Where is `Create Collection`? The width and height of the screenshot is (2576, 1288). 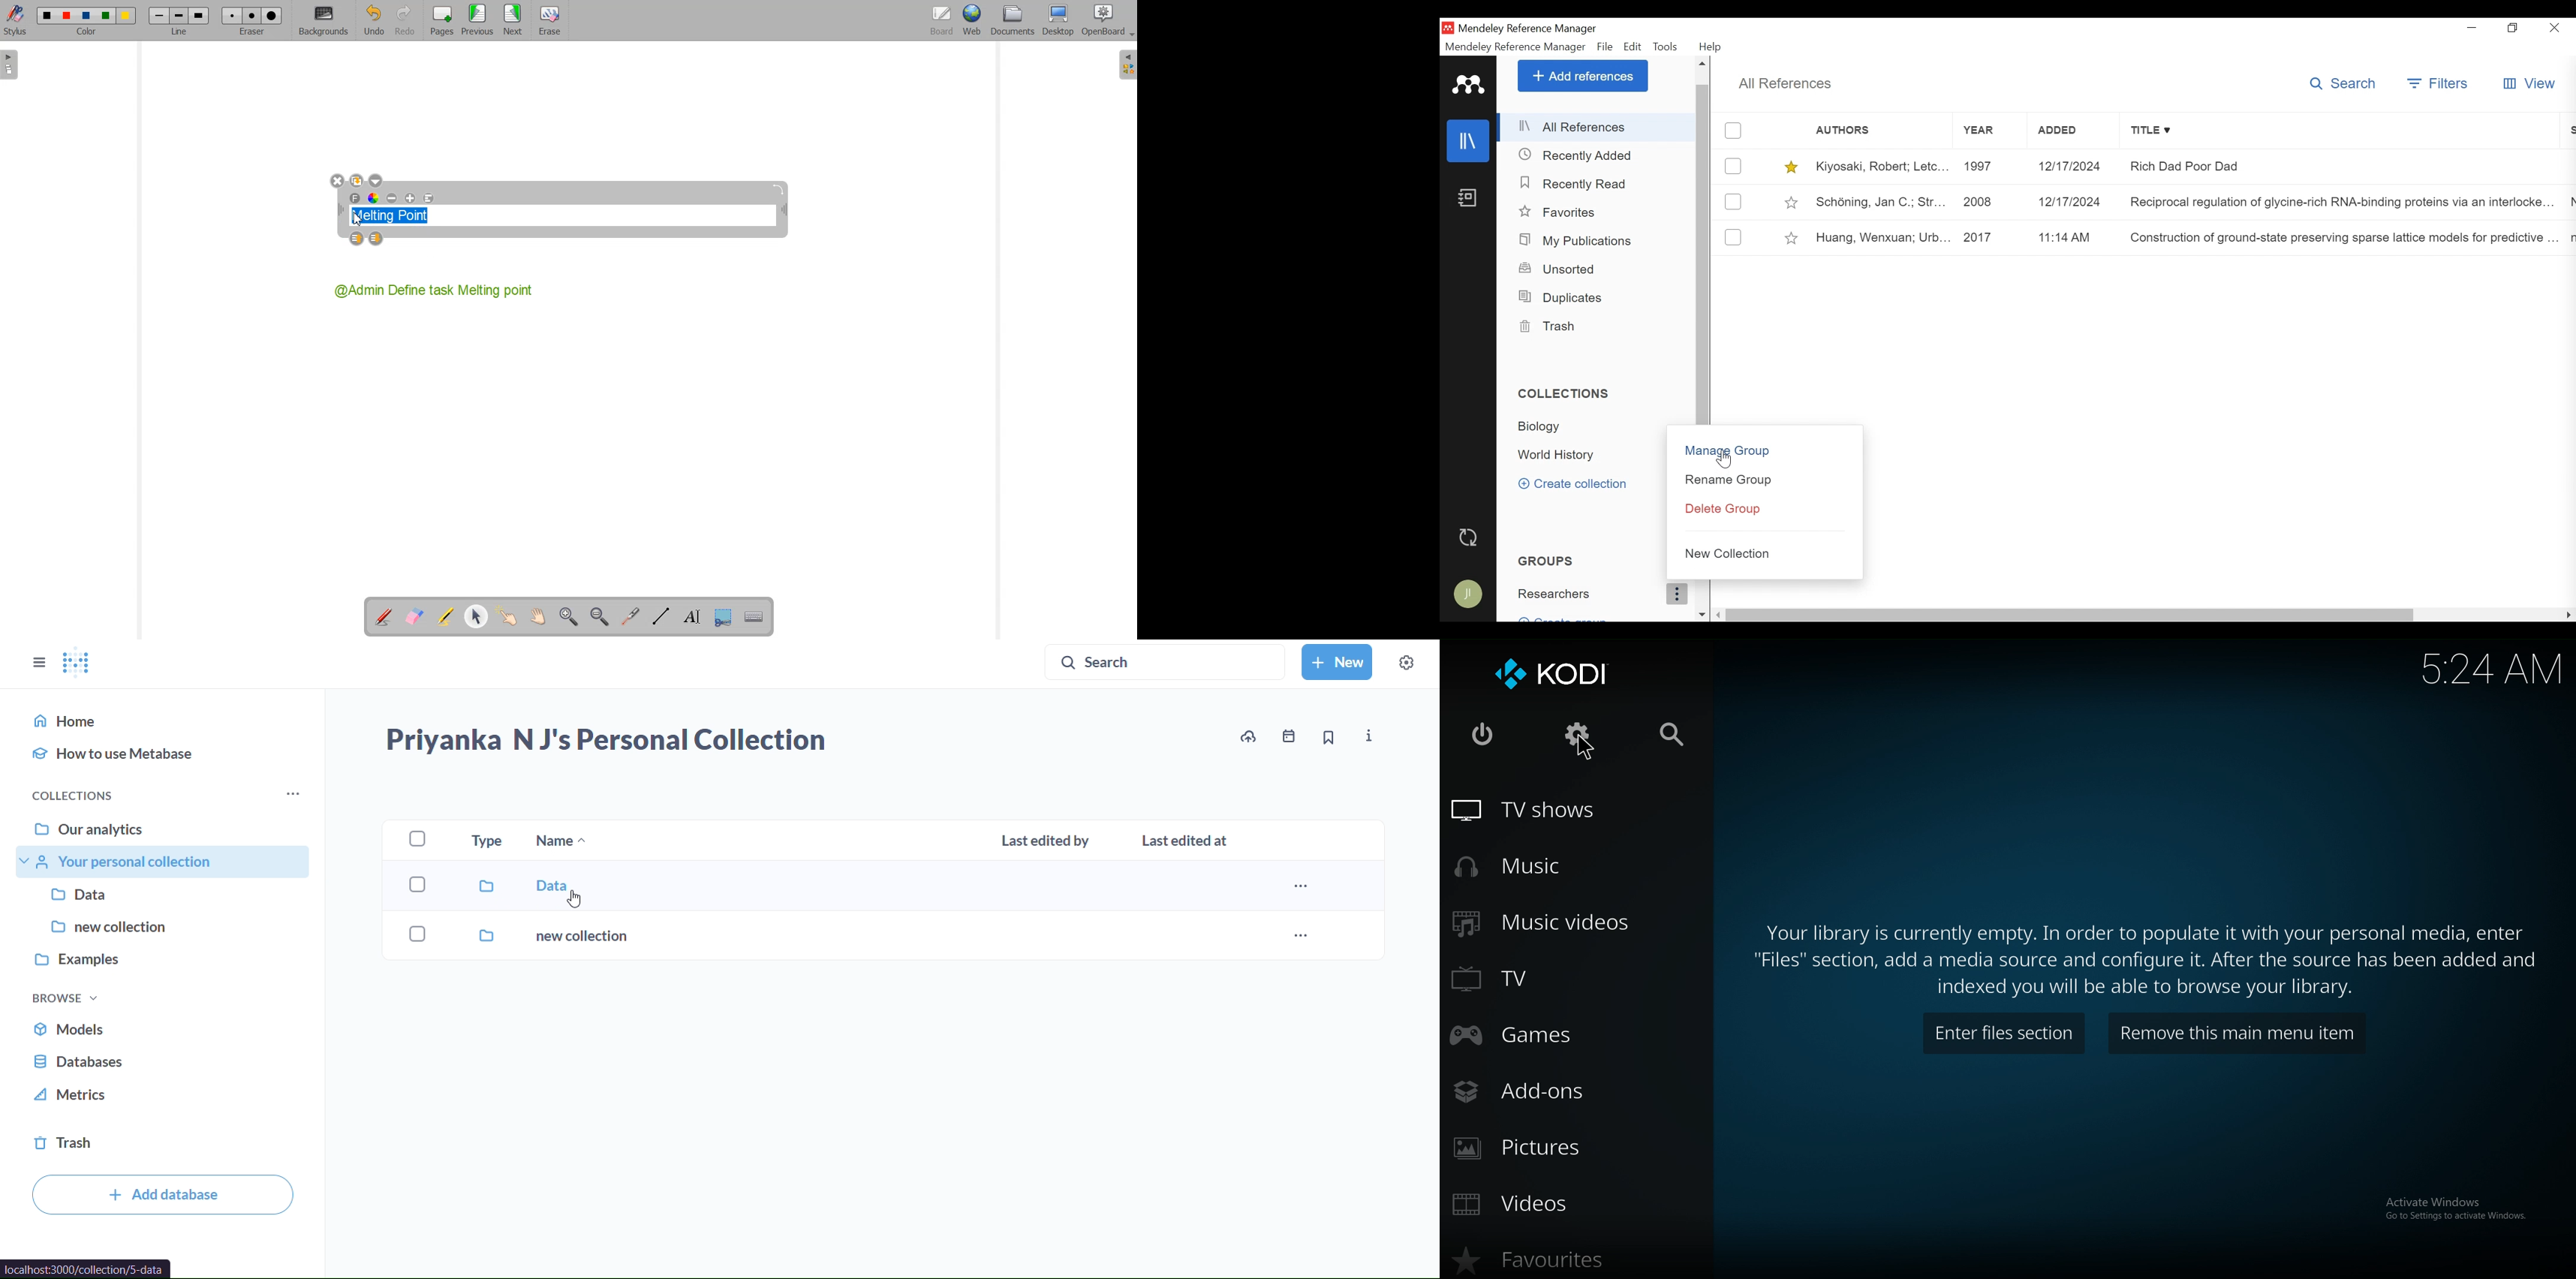 Create Collection is located at coordinates (1573, 483).